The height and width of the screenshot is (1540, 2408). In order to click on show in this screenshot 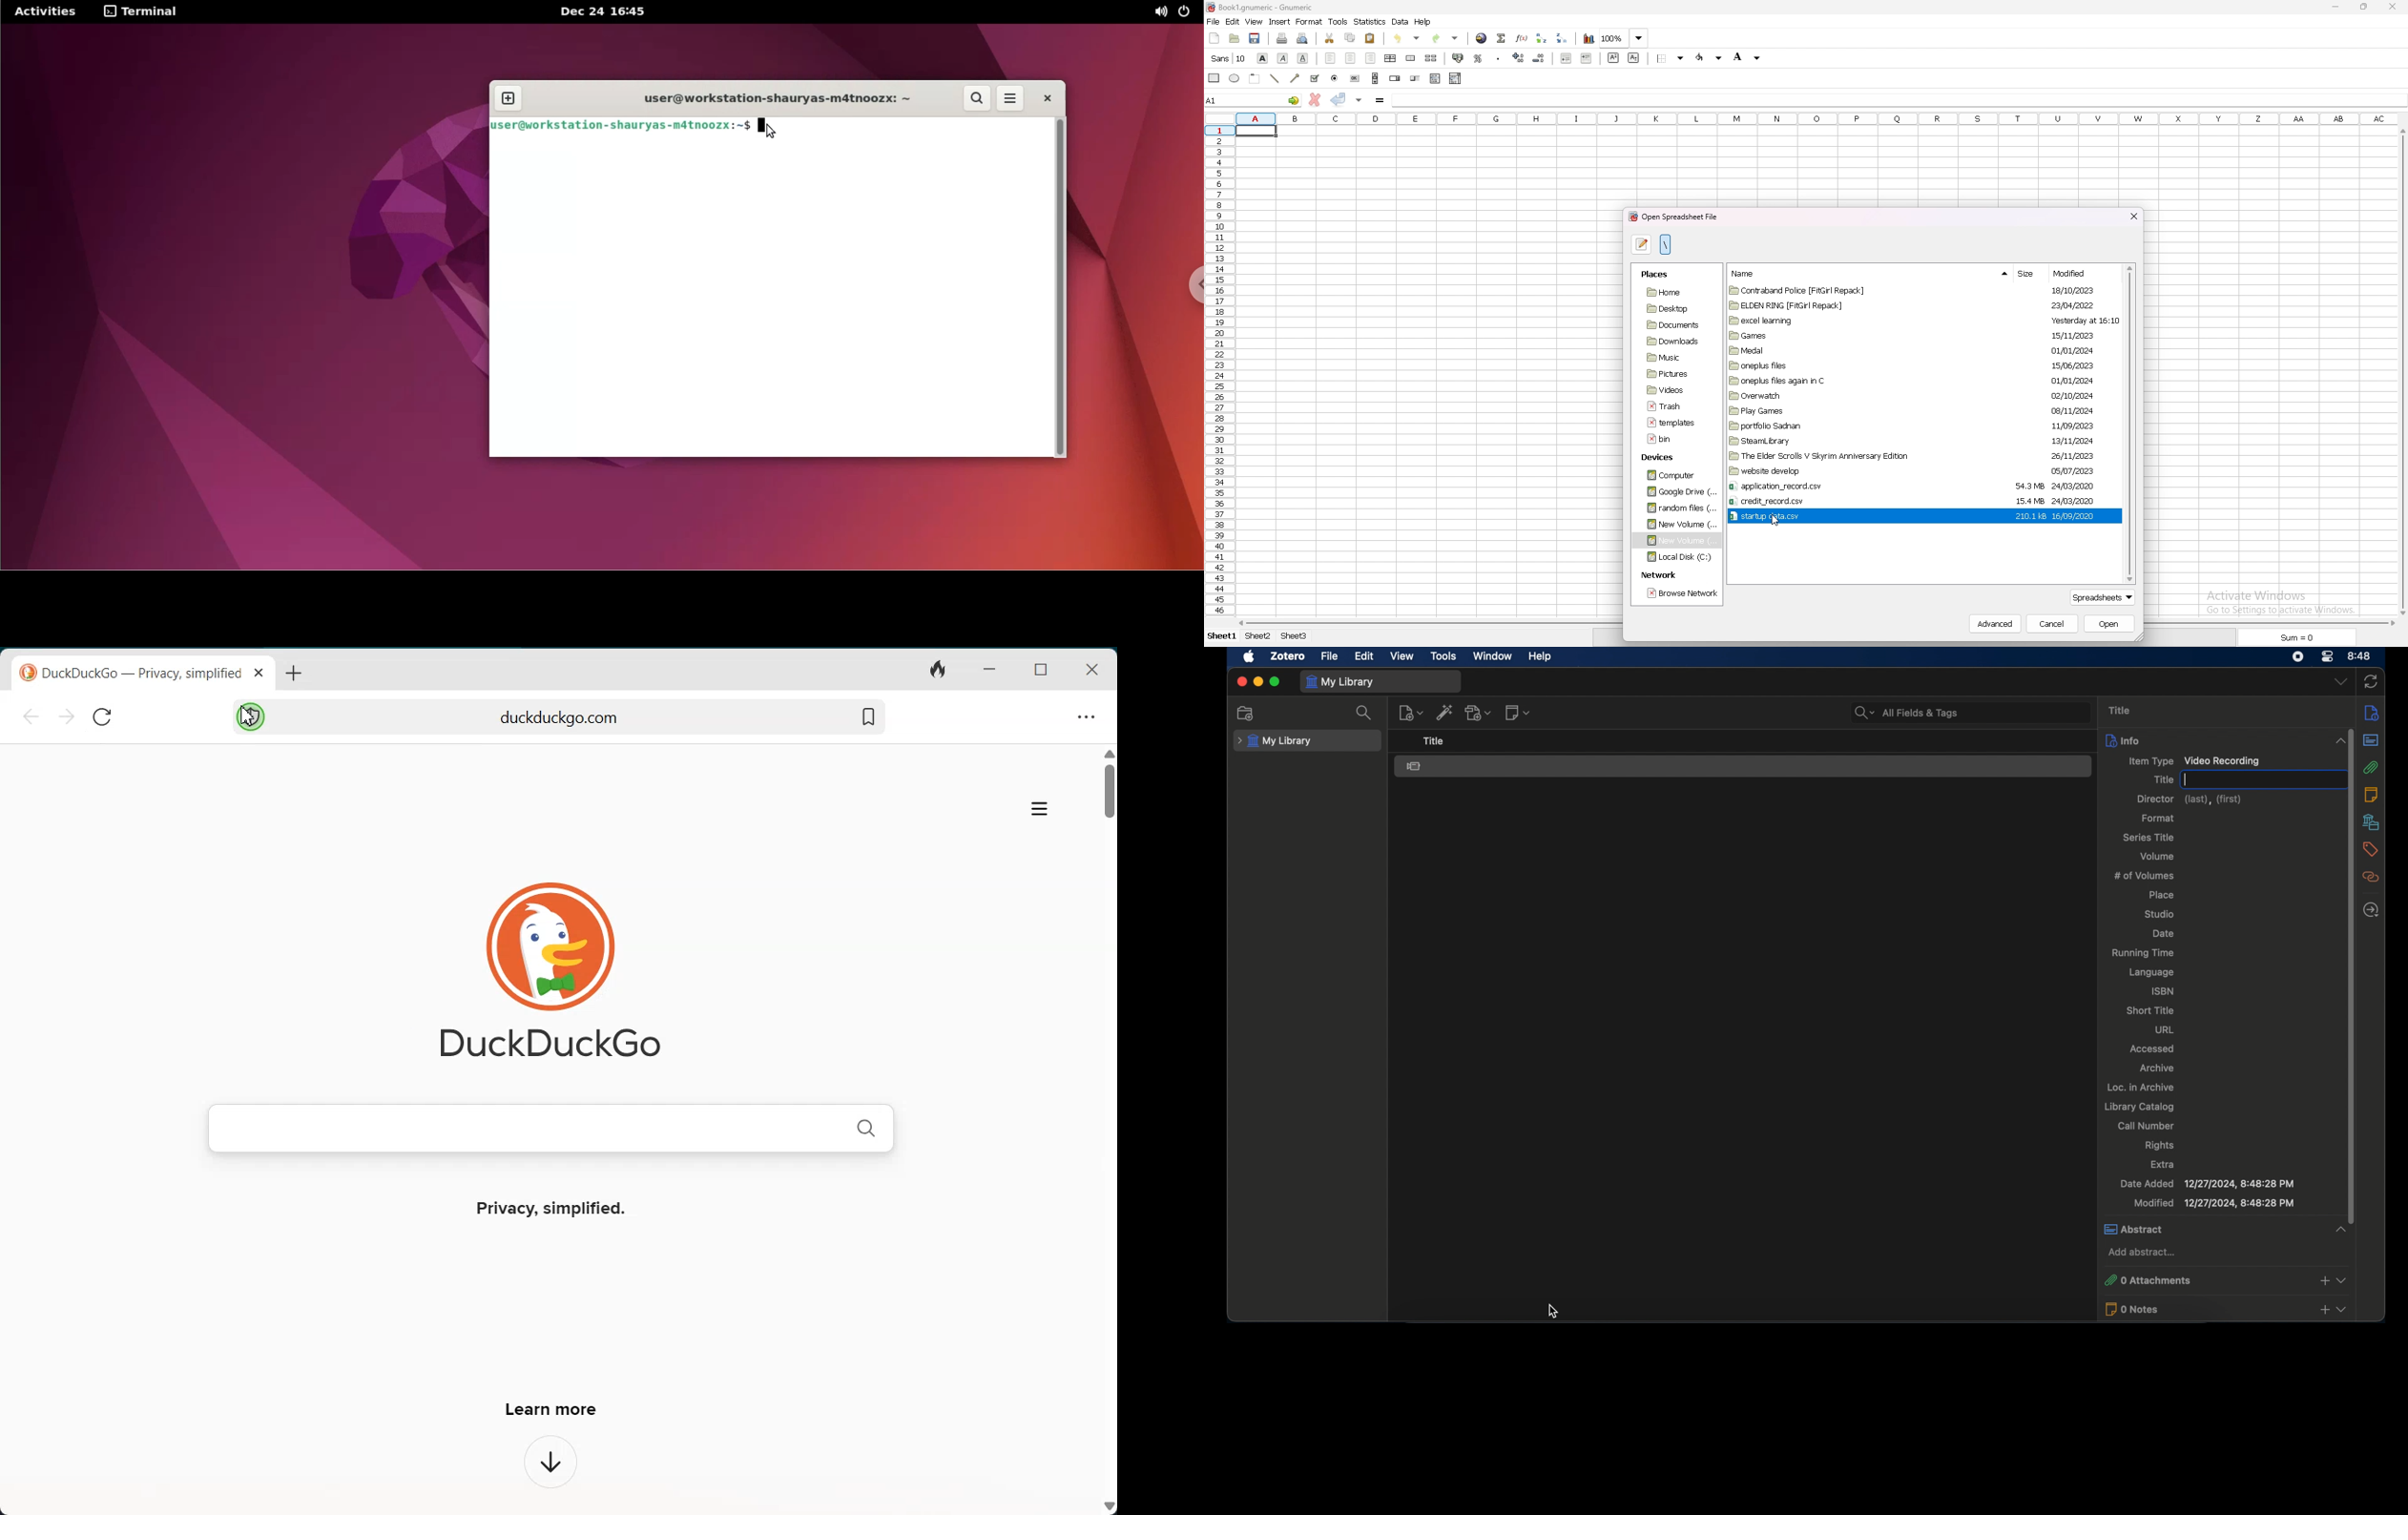, I will do `click(2000, 273)`.